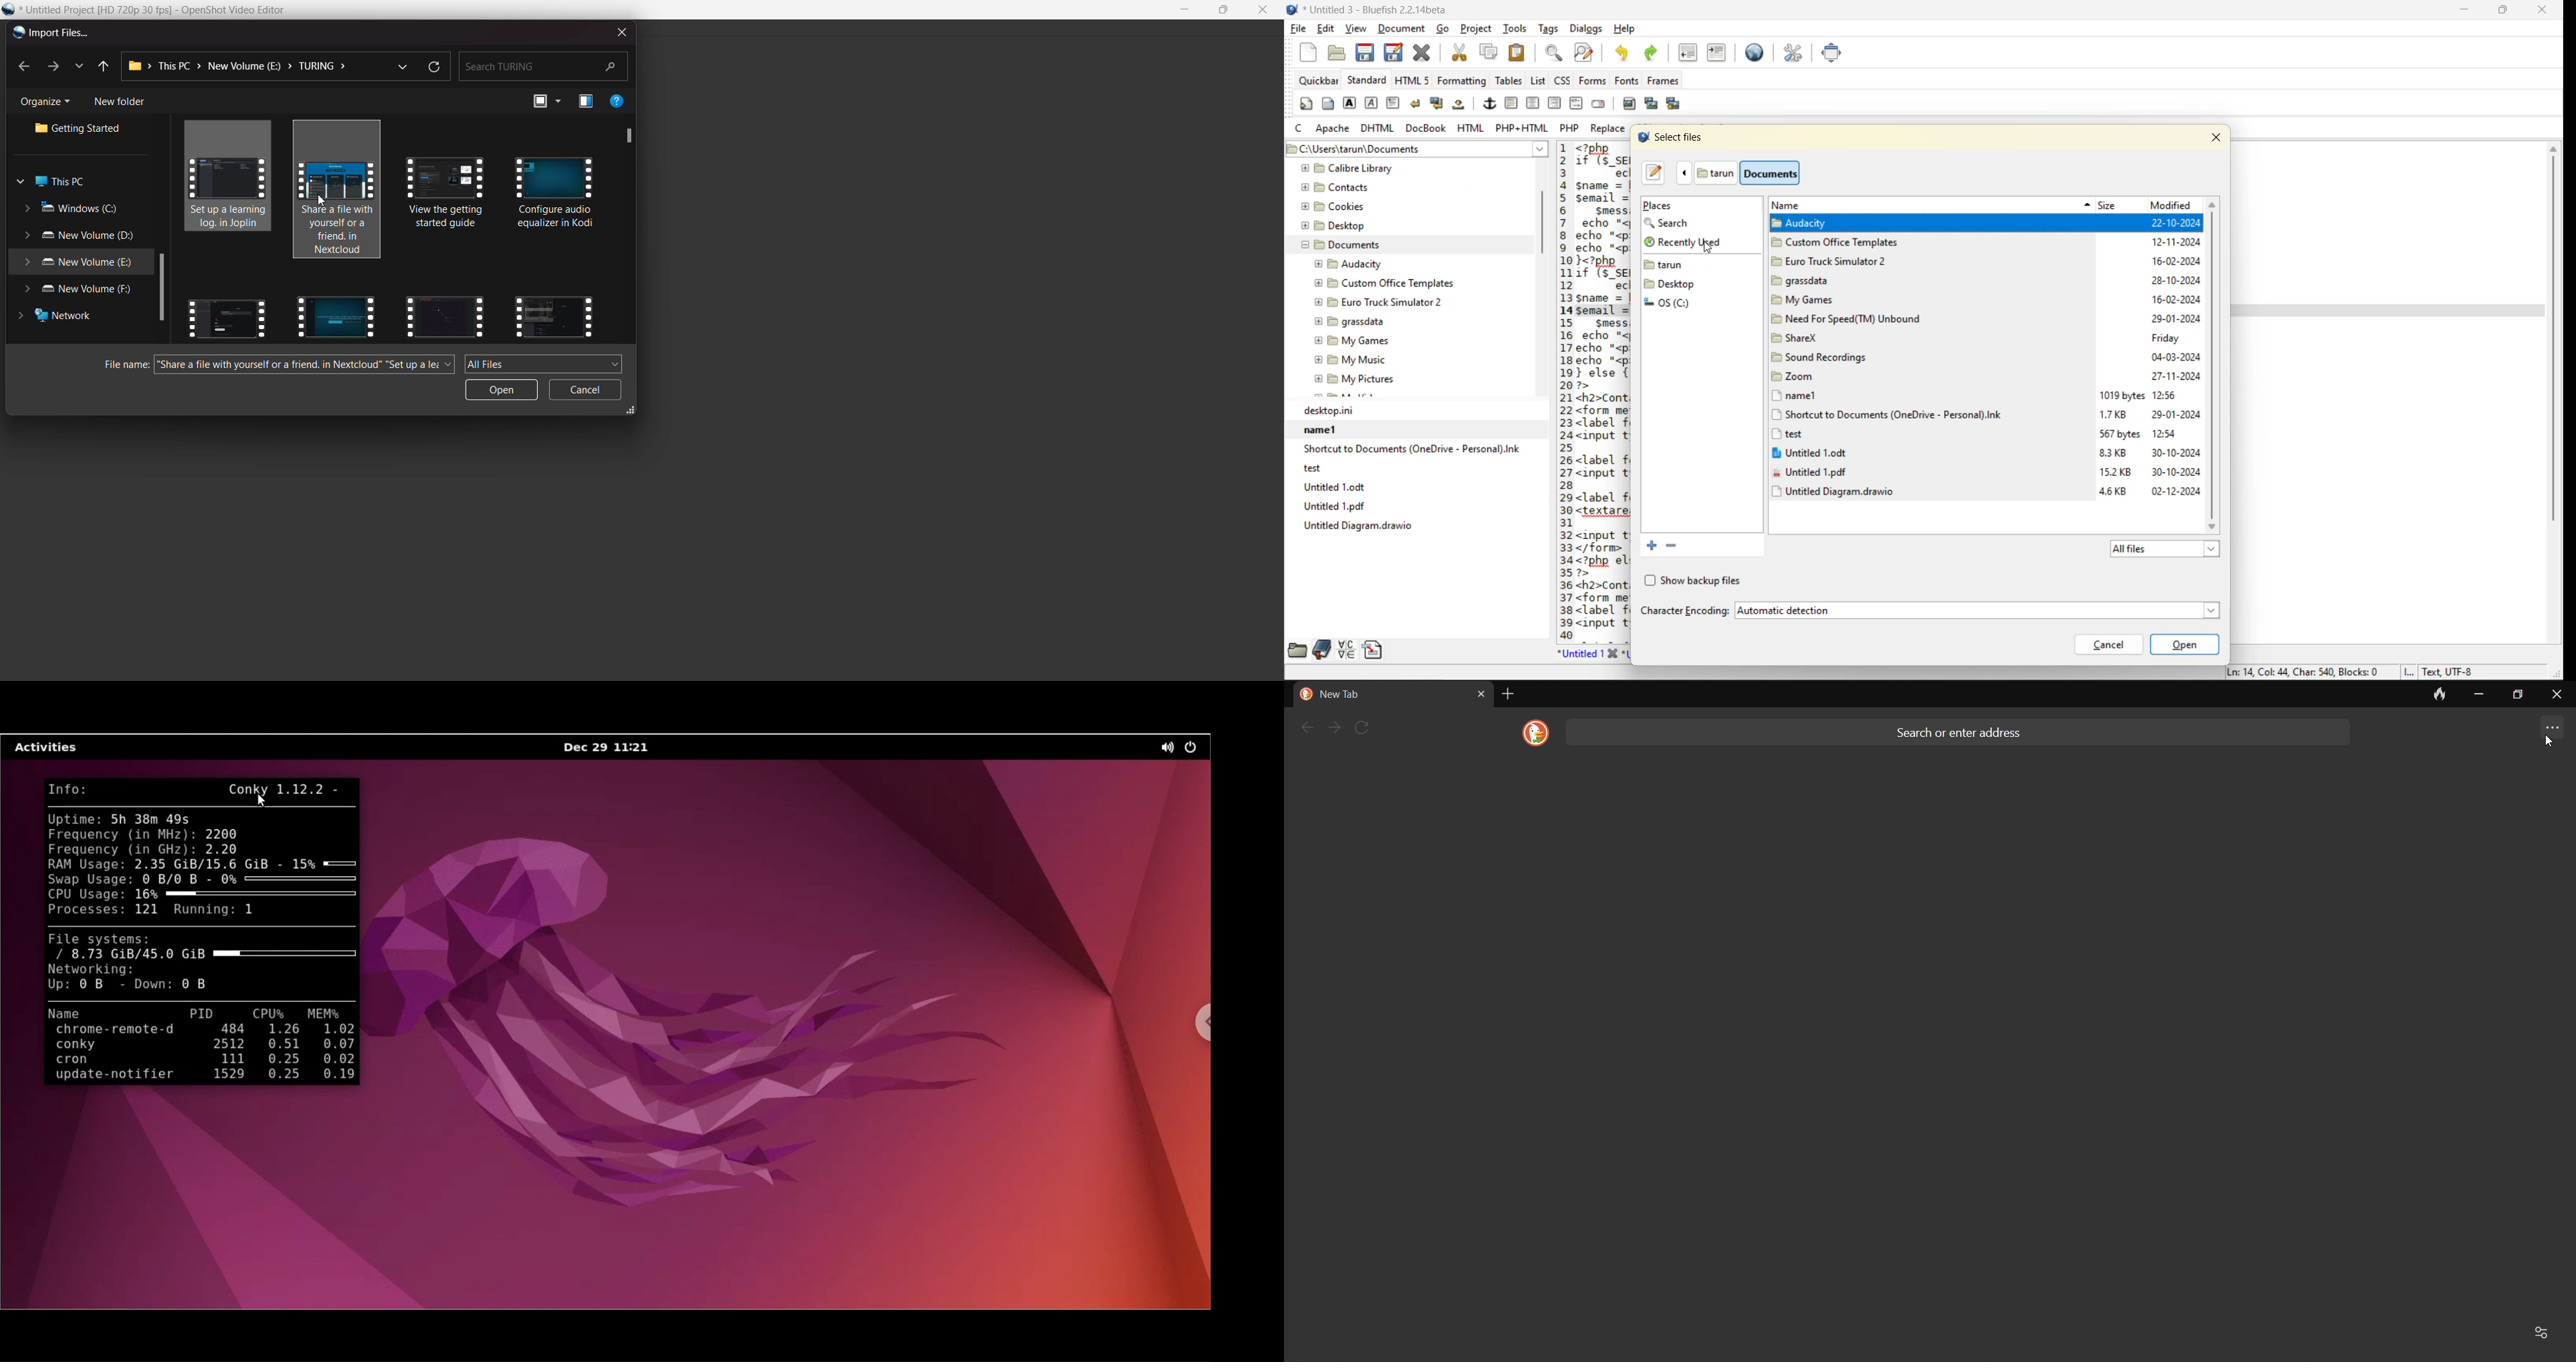  I want to click on full screen, so click(1833, 53).